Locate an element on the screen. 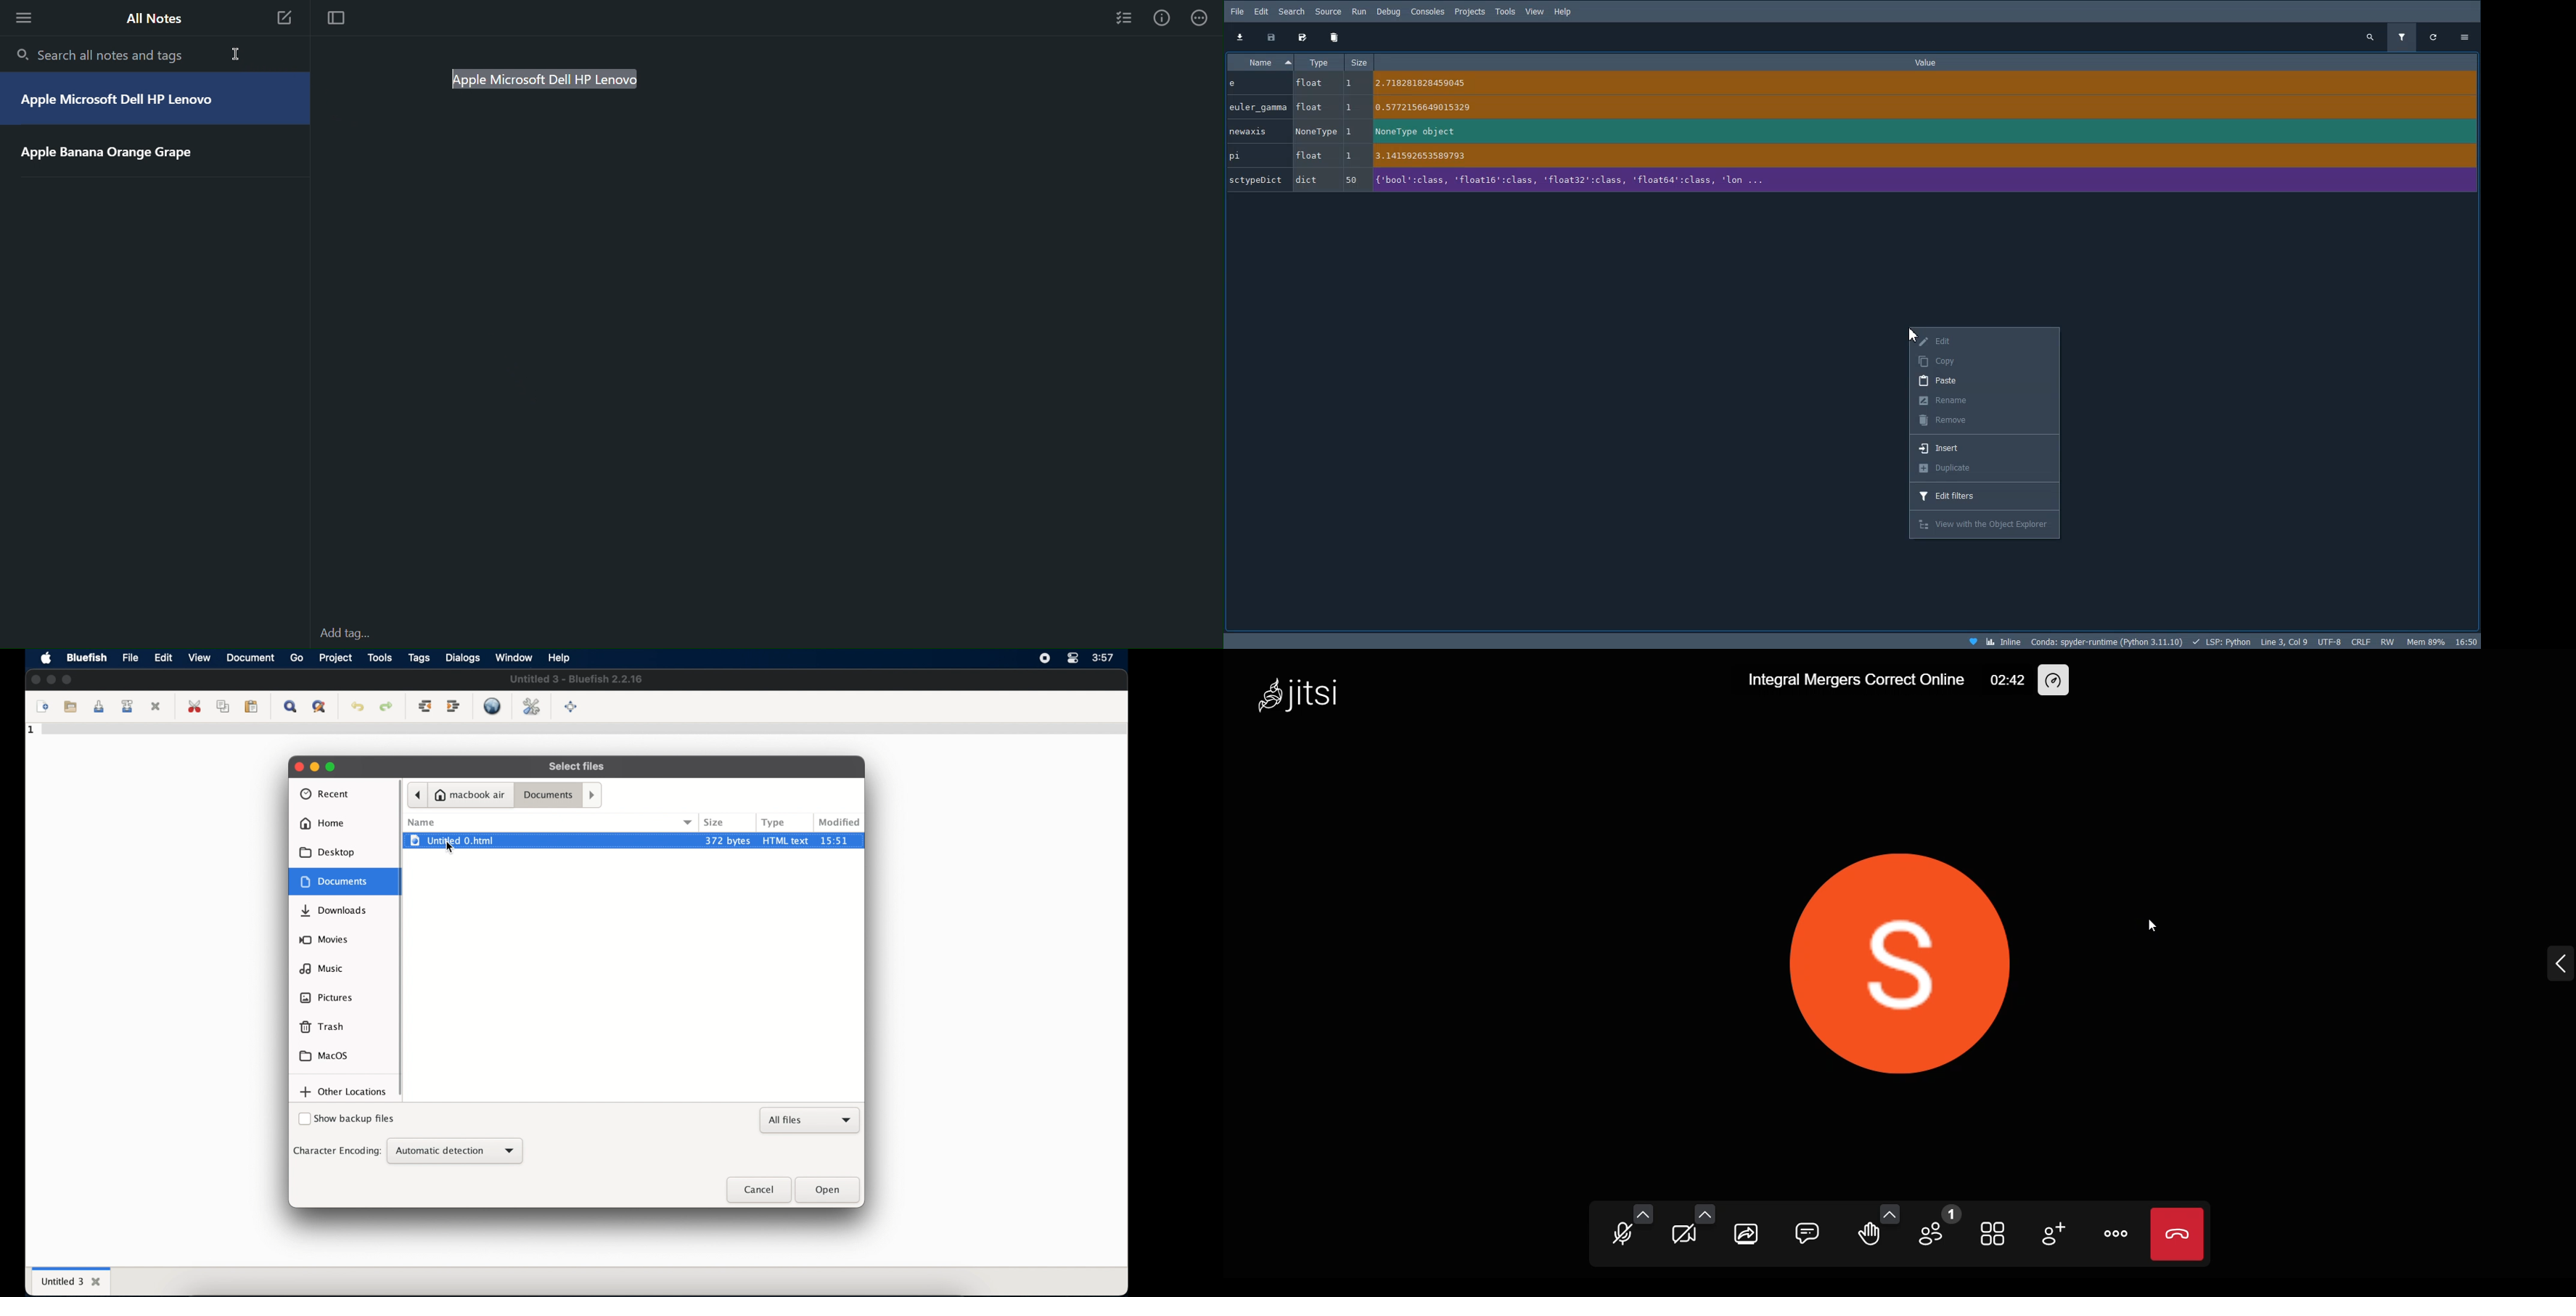 The image size is (2576, 1316). redo is located at coordinates (386, 707).